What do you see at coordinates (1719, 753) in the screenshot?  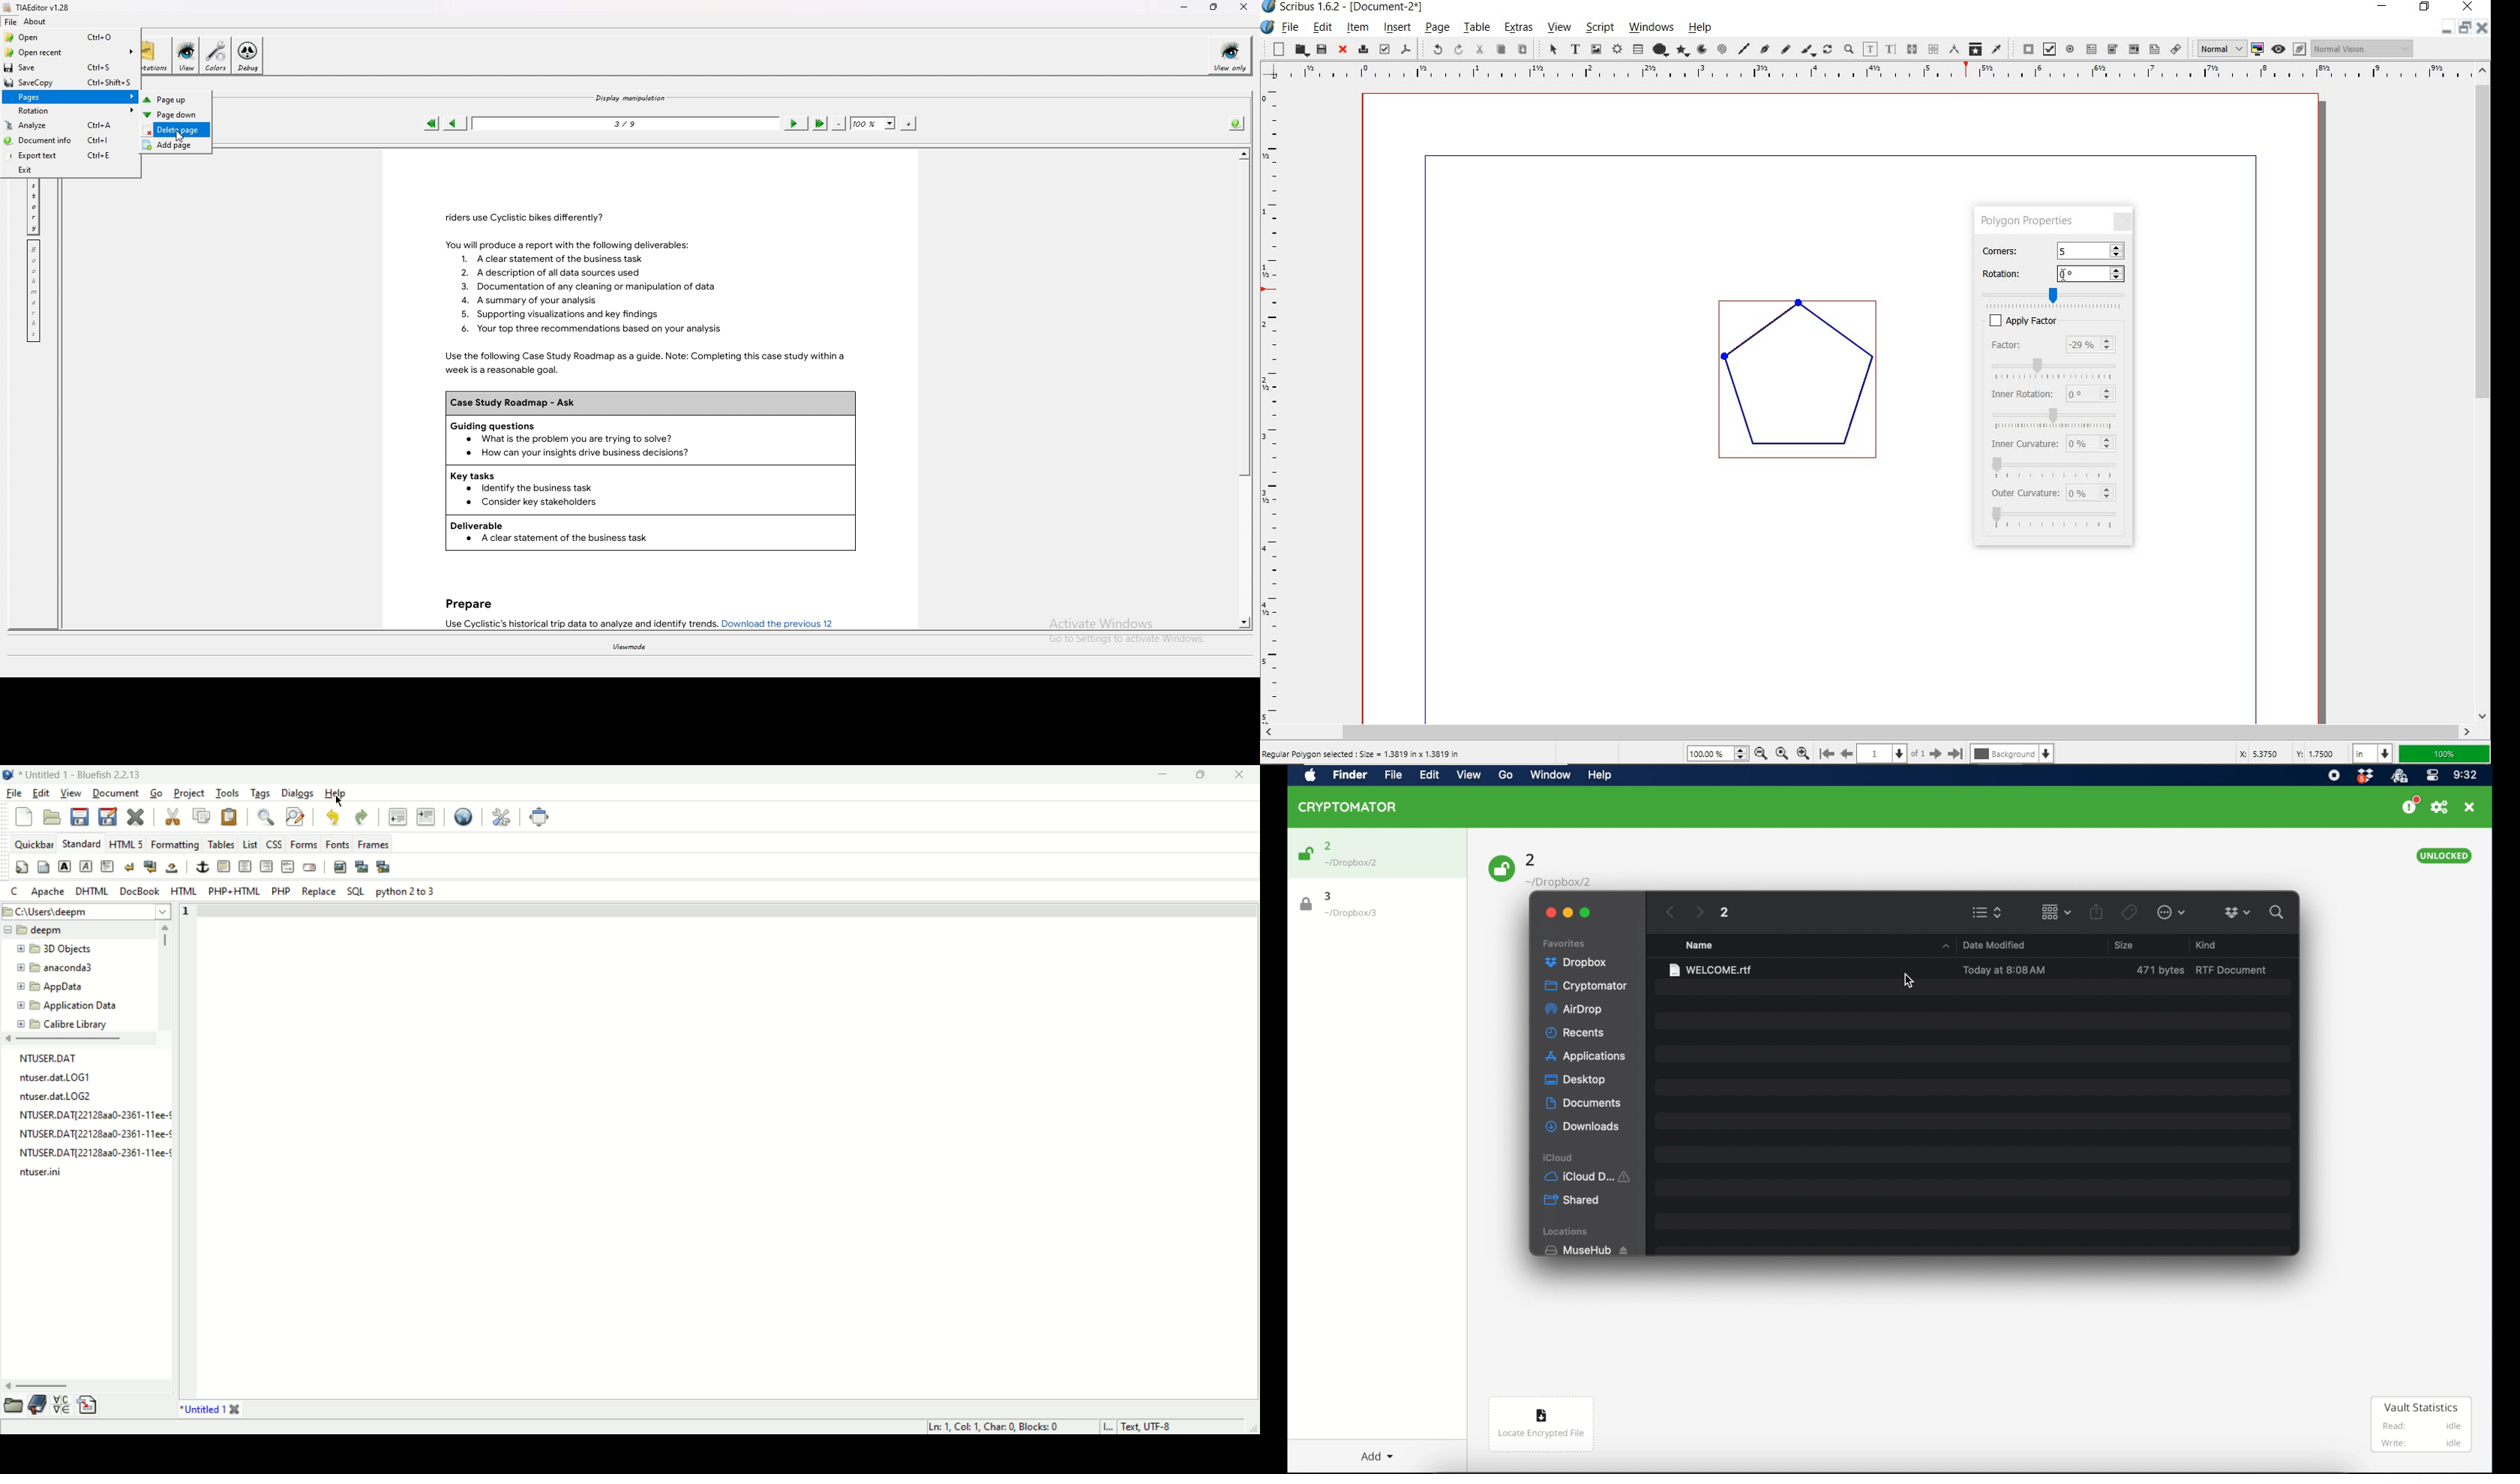 I see `100%` at bounding box center [1719, 753].